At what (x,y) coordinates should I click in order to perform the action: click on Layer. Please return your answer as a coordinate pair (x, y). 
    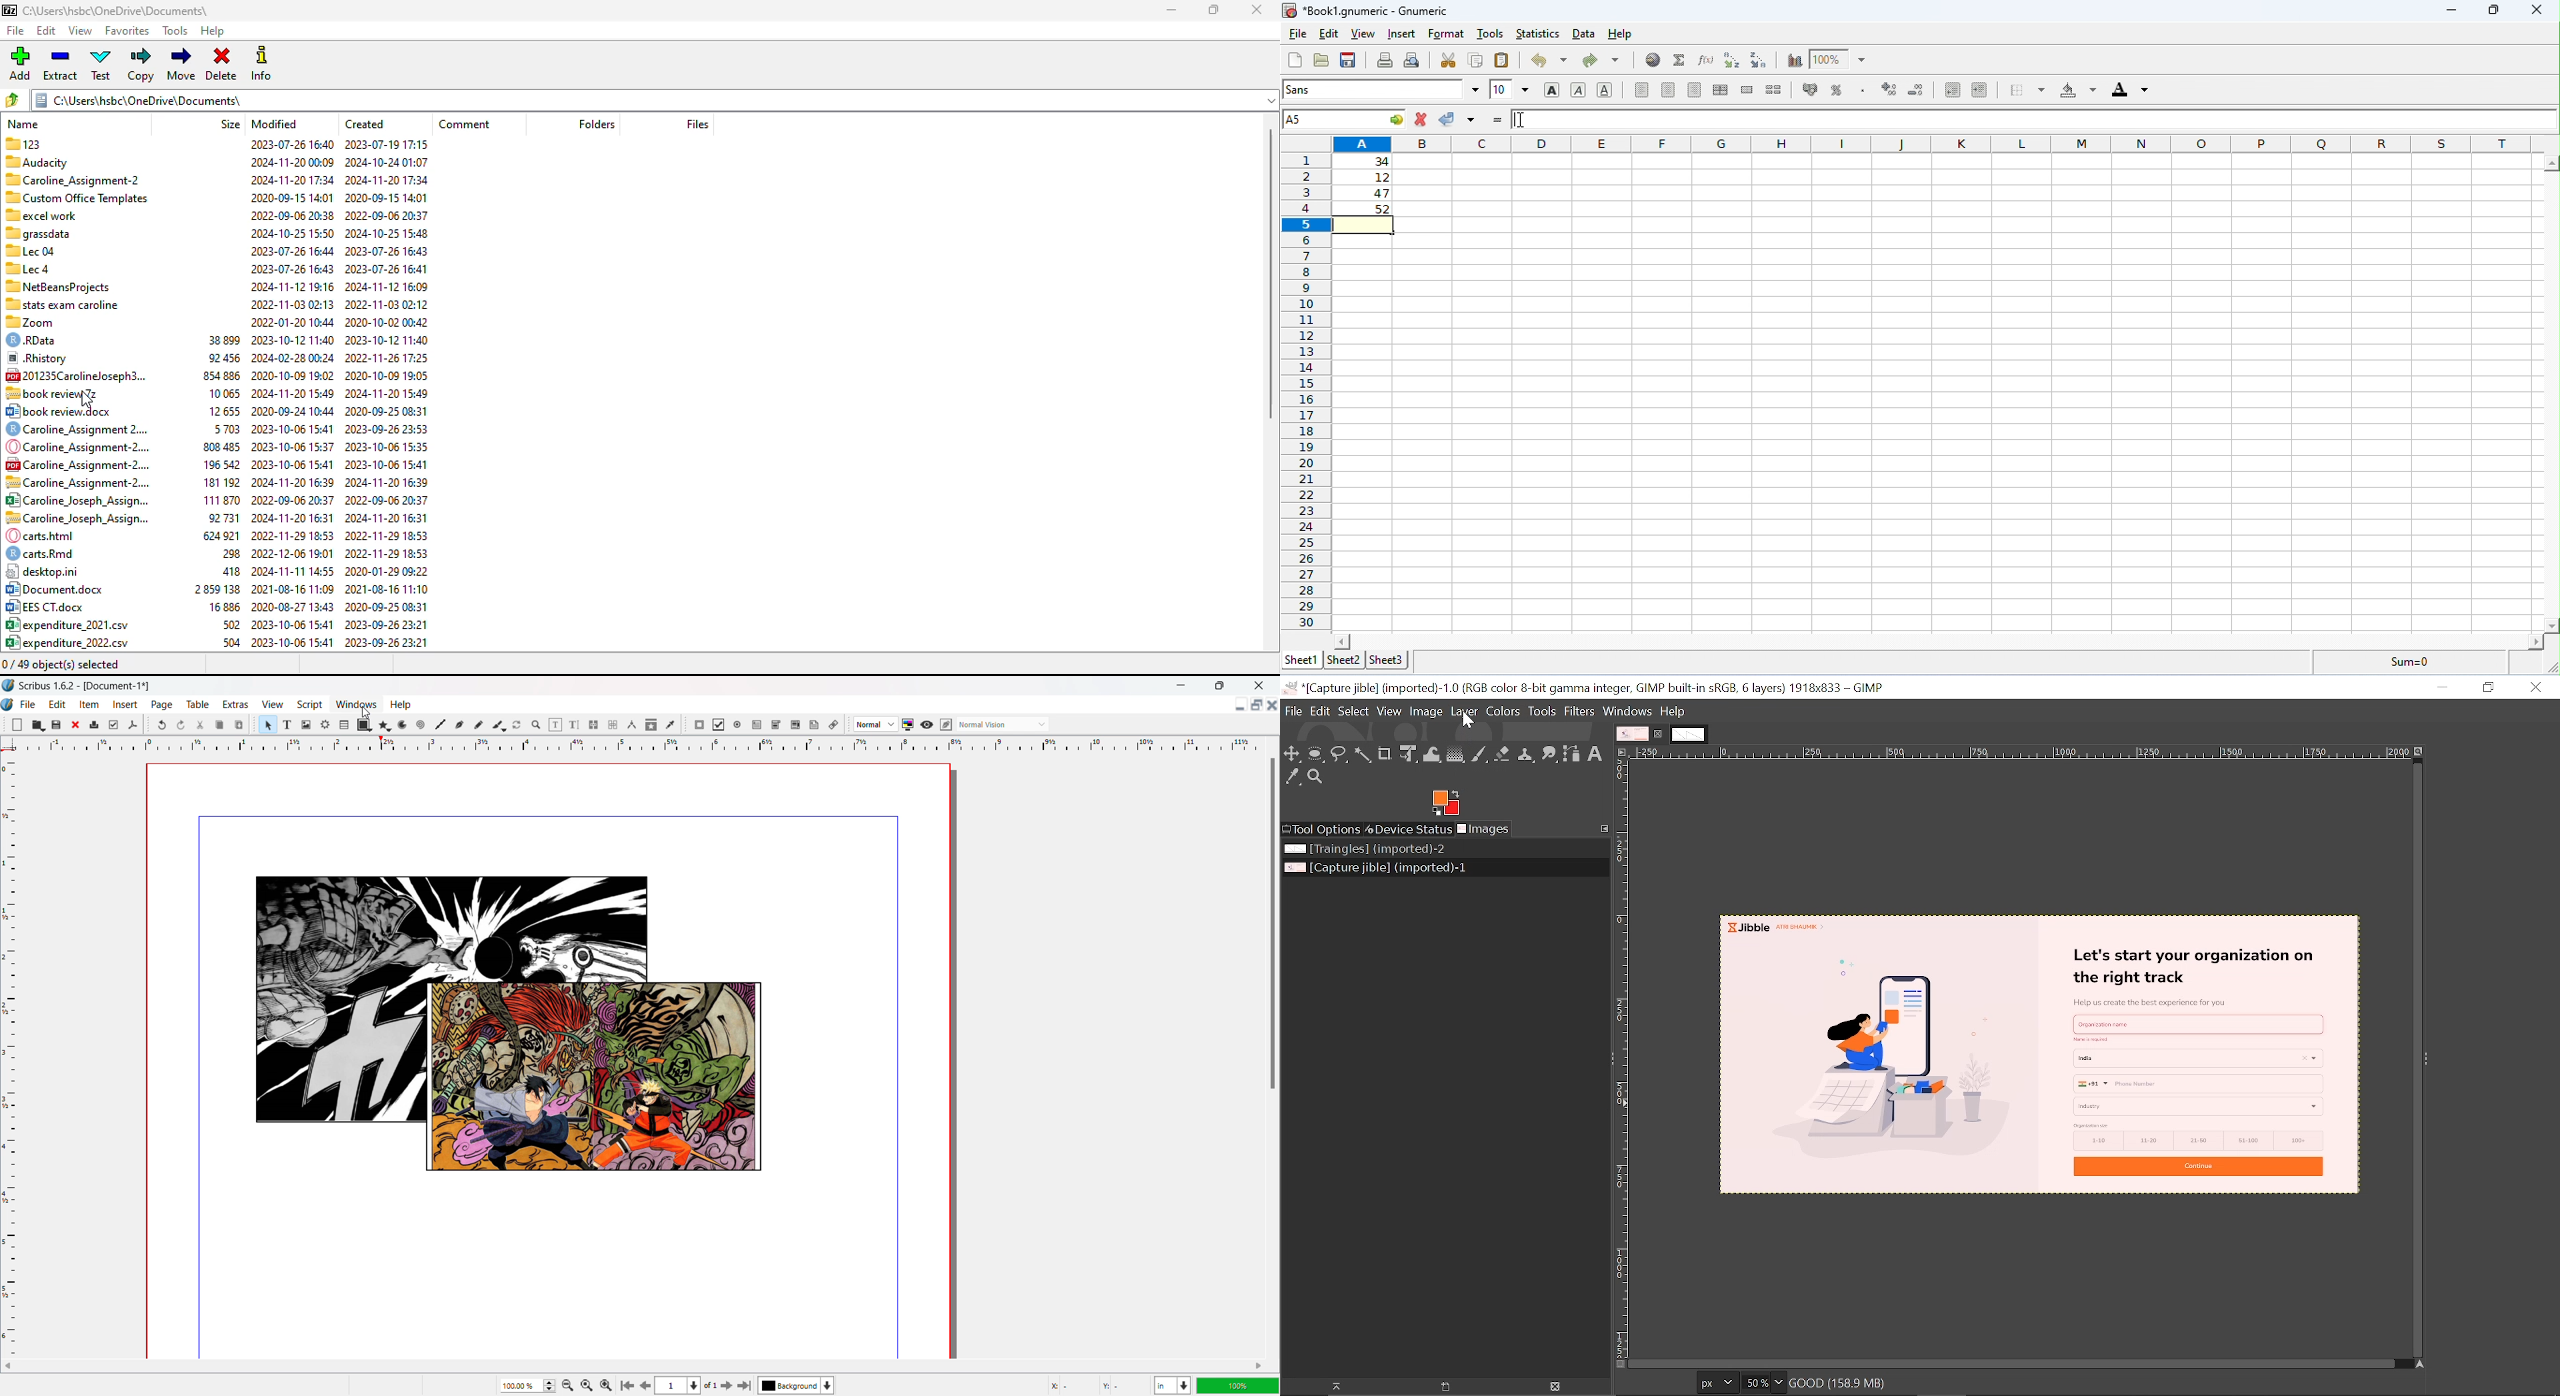
    Looking at the image, I should click on (1465, 711).